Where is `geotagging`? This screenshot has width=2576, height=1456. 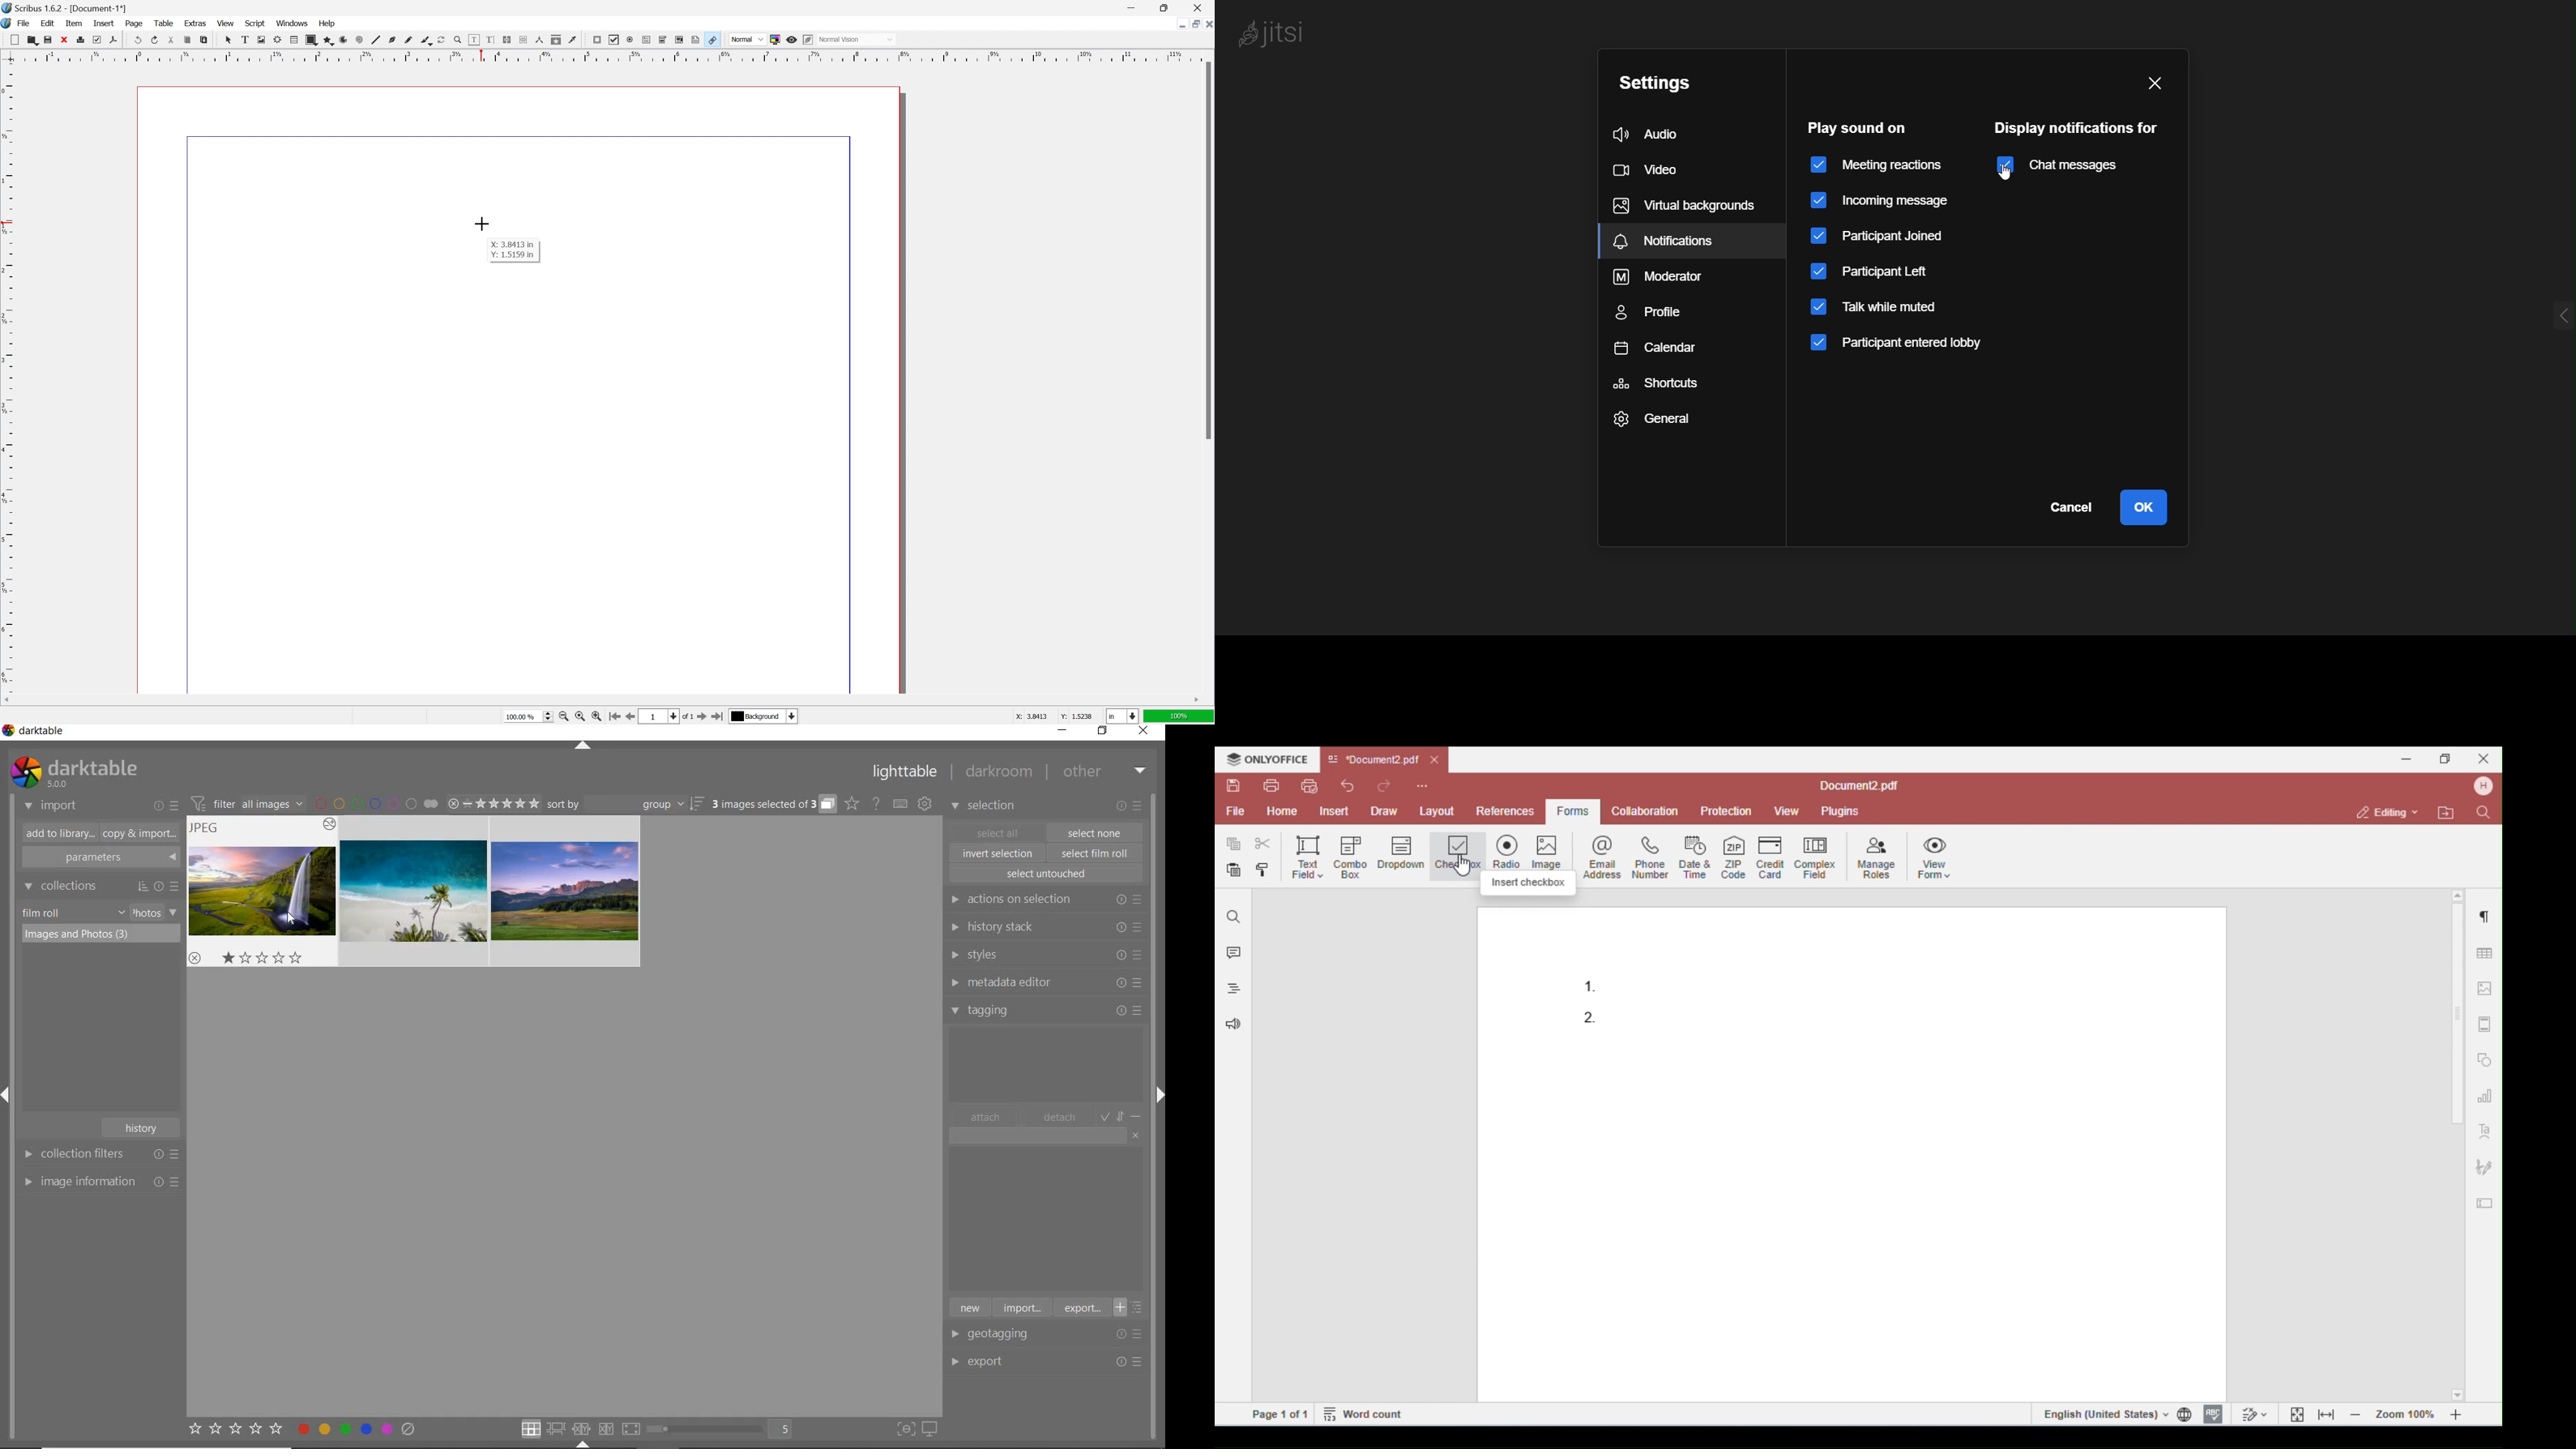
geotagging is located at coordinates (1003, 1335).